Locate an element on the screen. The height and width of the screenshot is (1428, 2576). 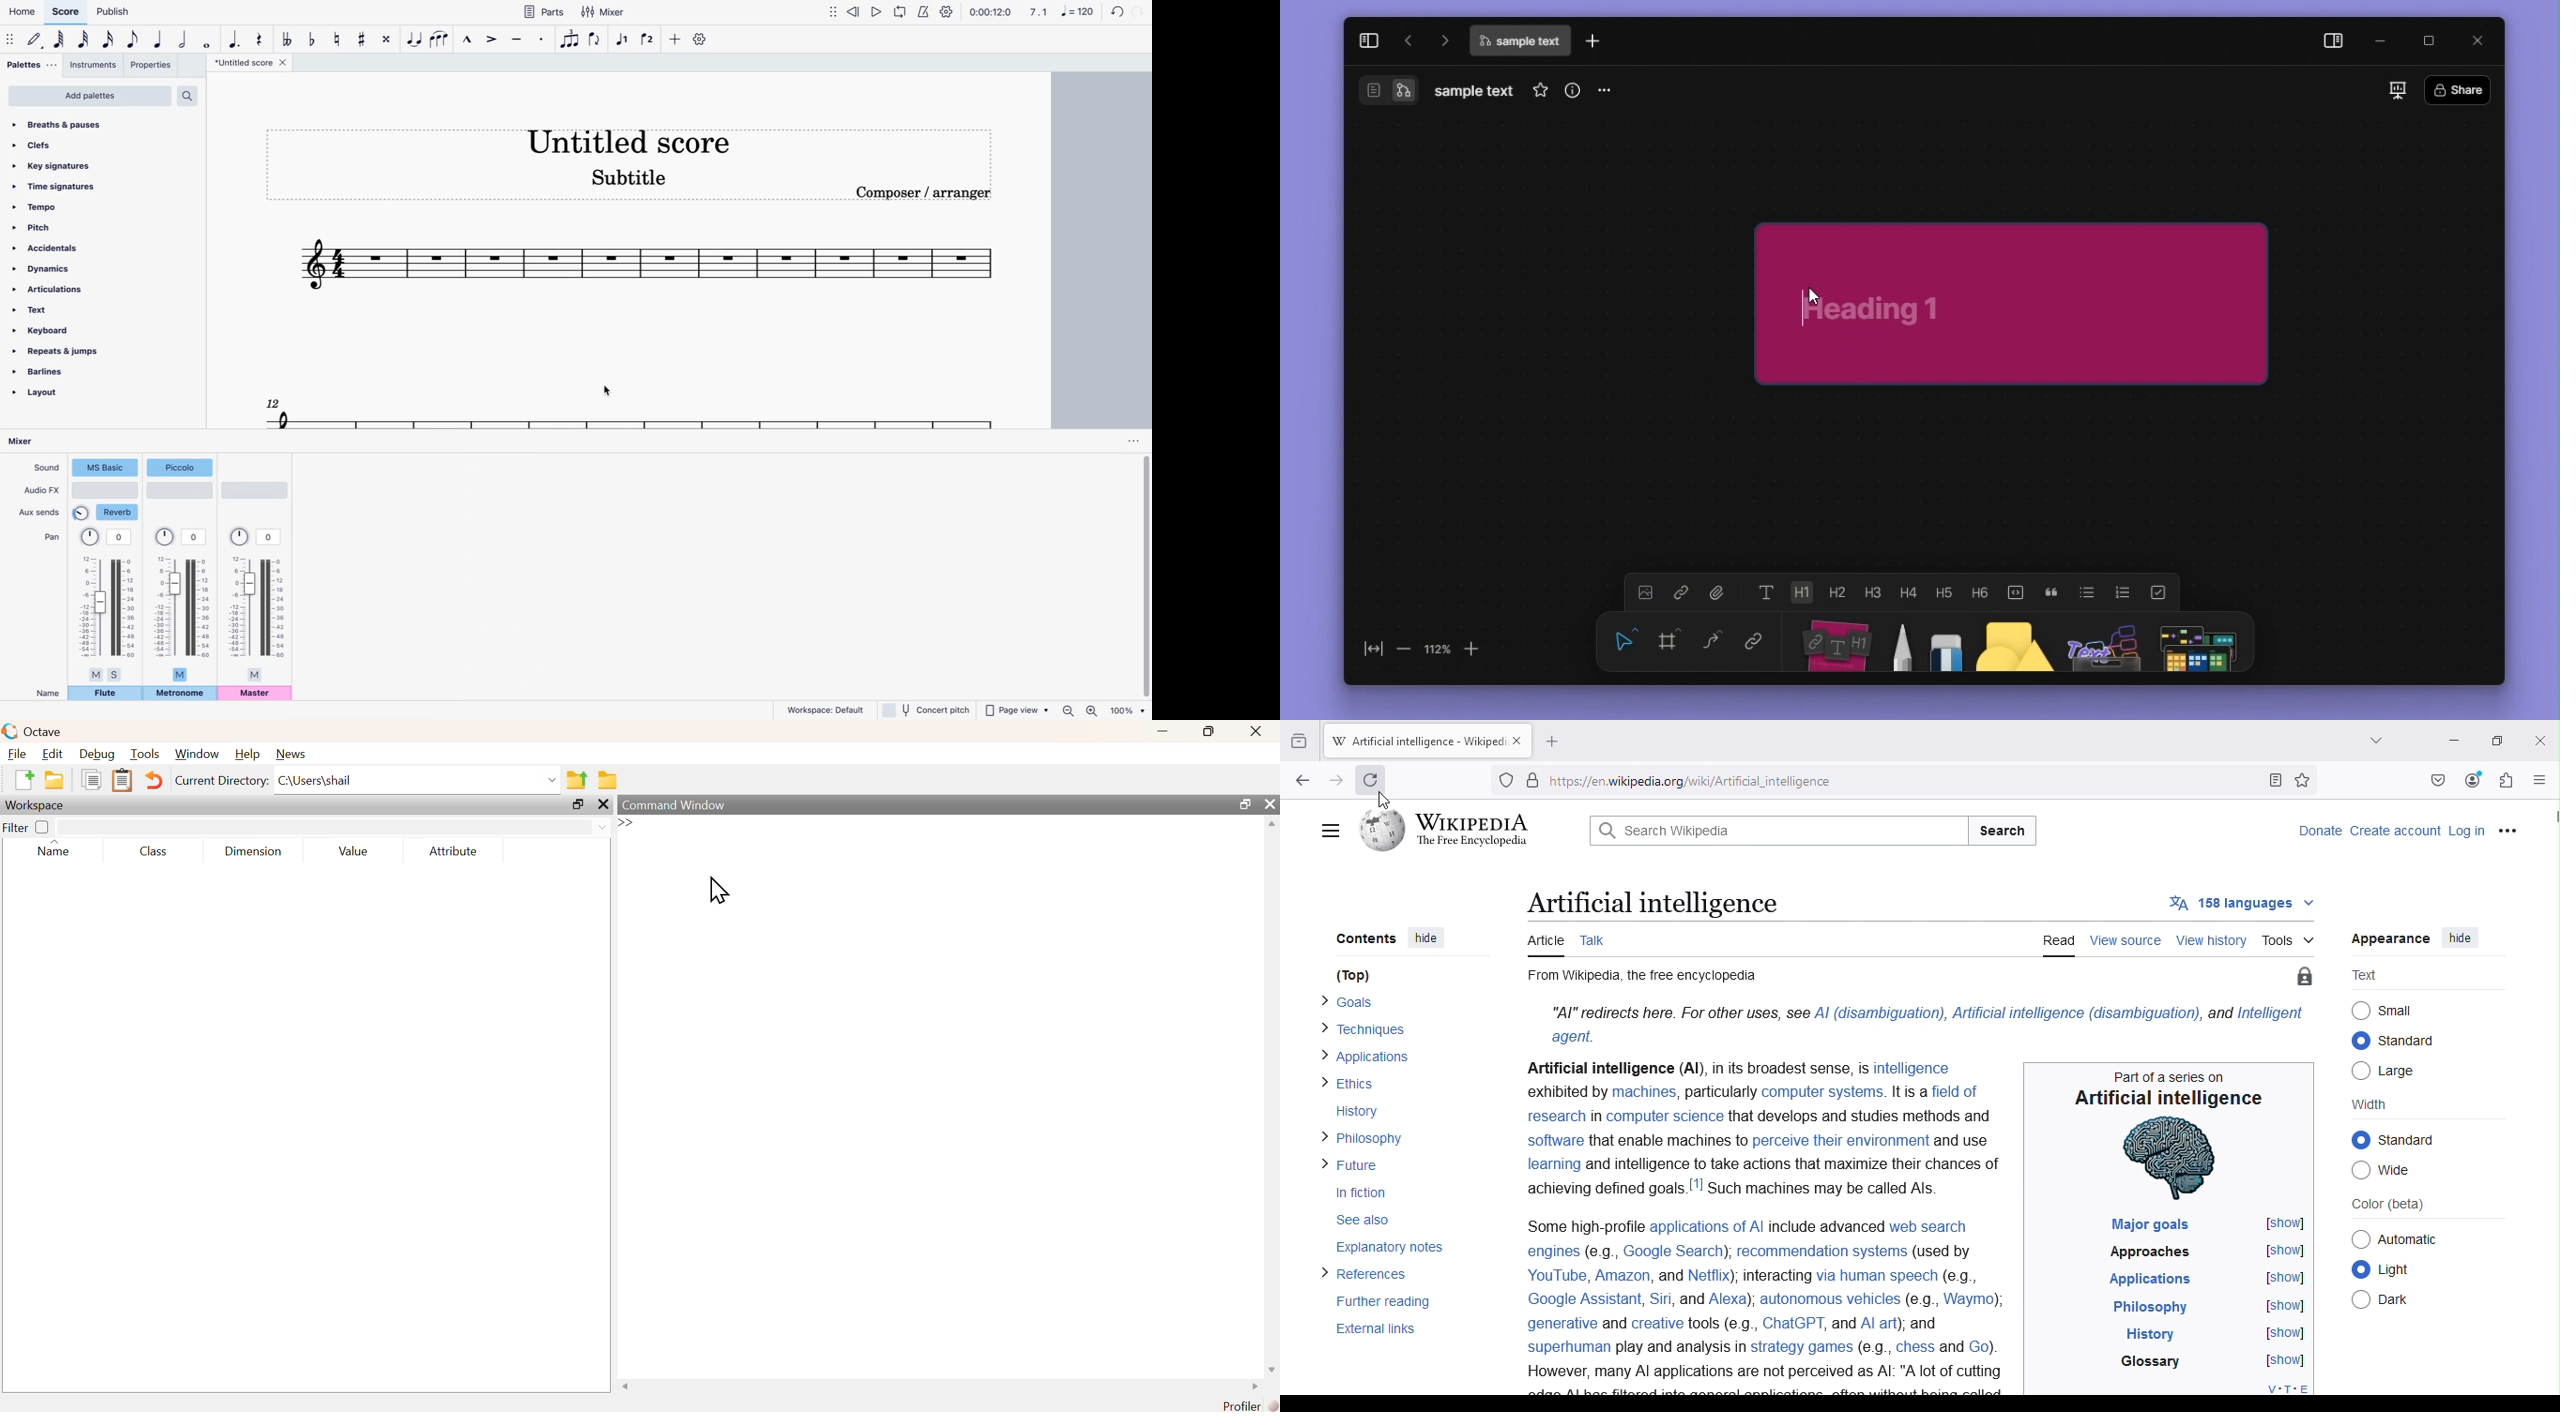
Log in is located at coordinates (2467, 832).